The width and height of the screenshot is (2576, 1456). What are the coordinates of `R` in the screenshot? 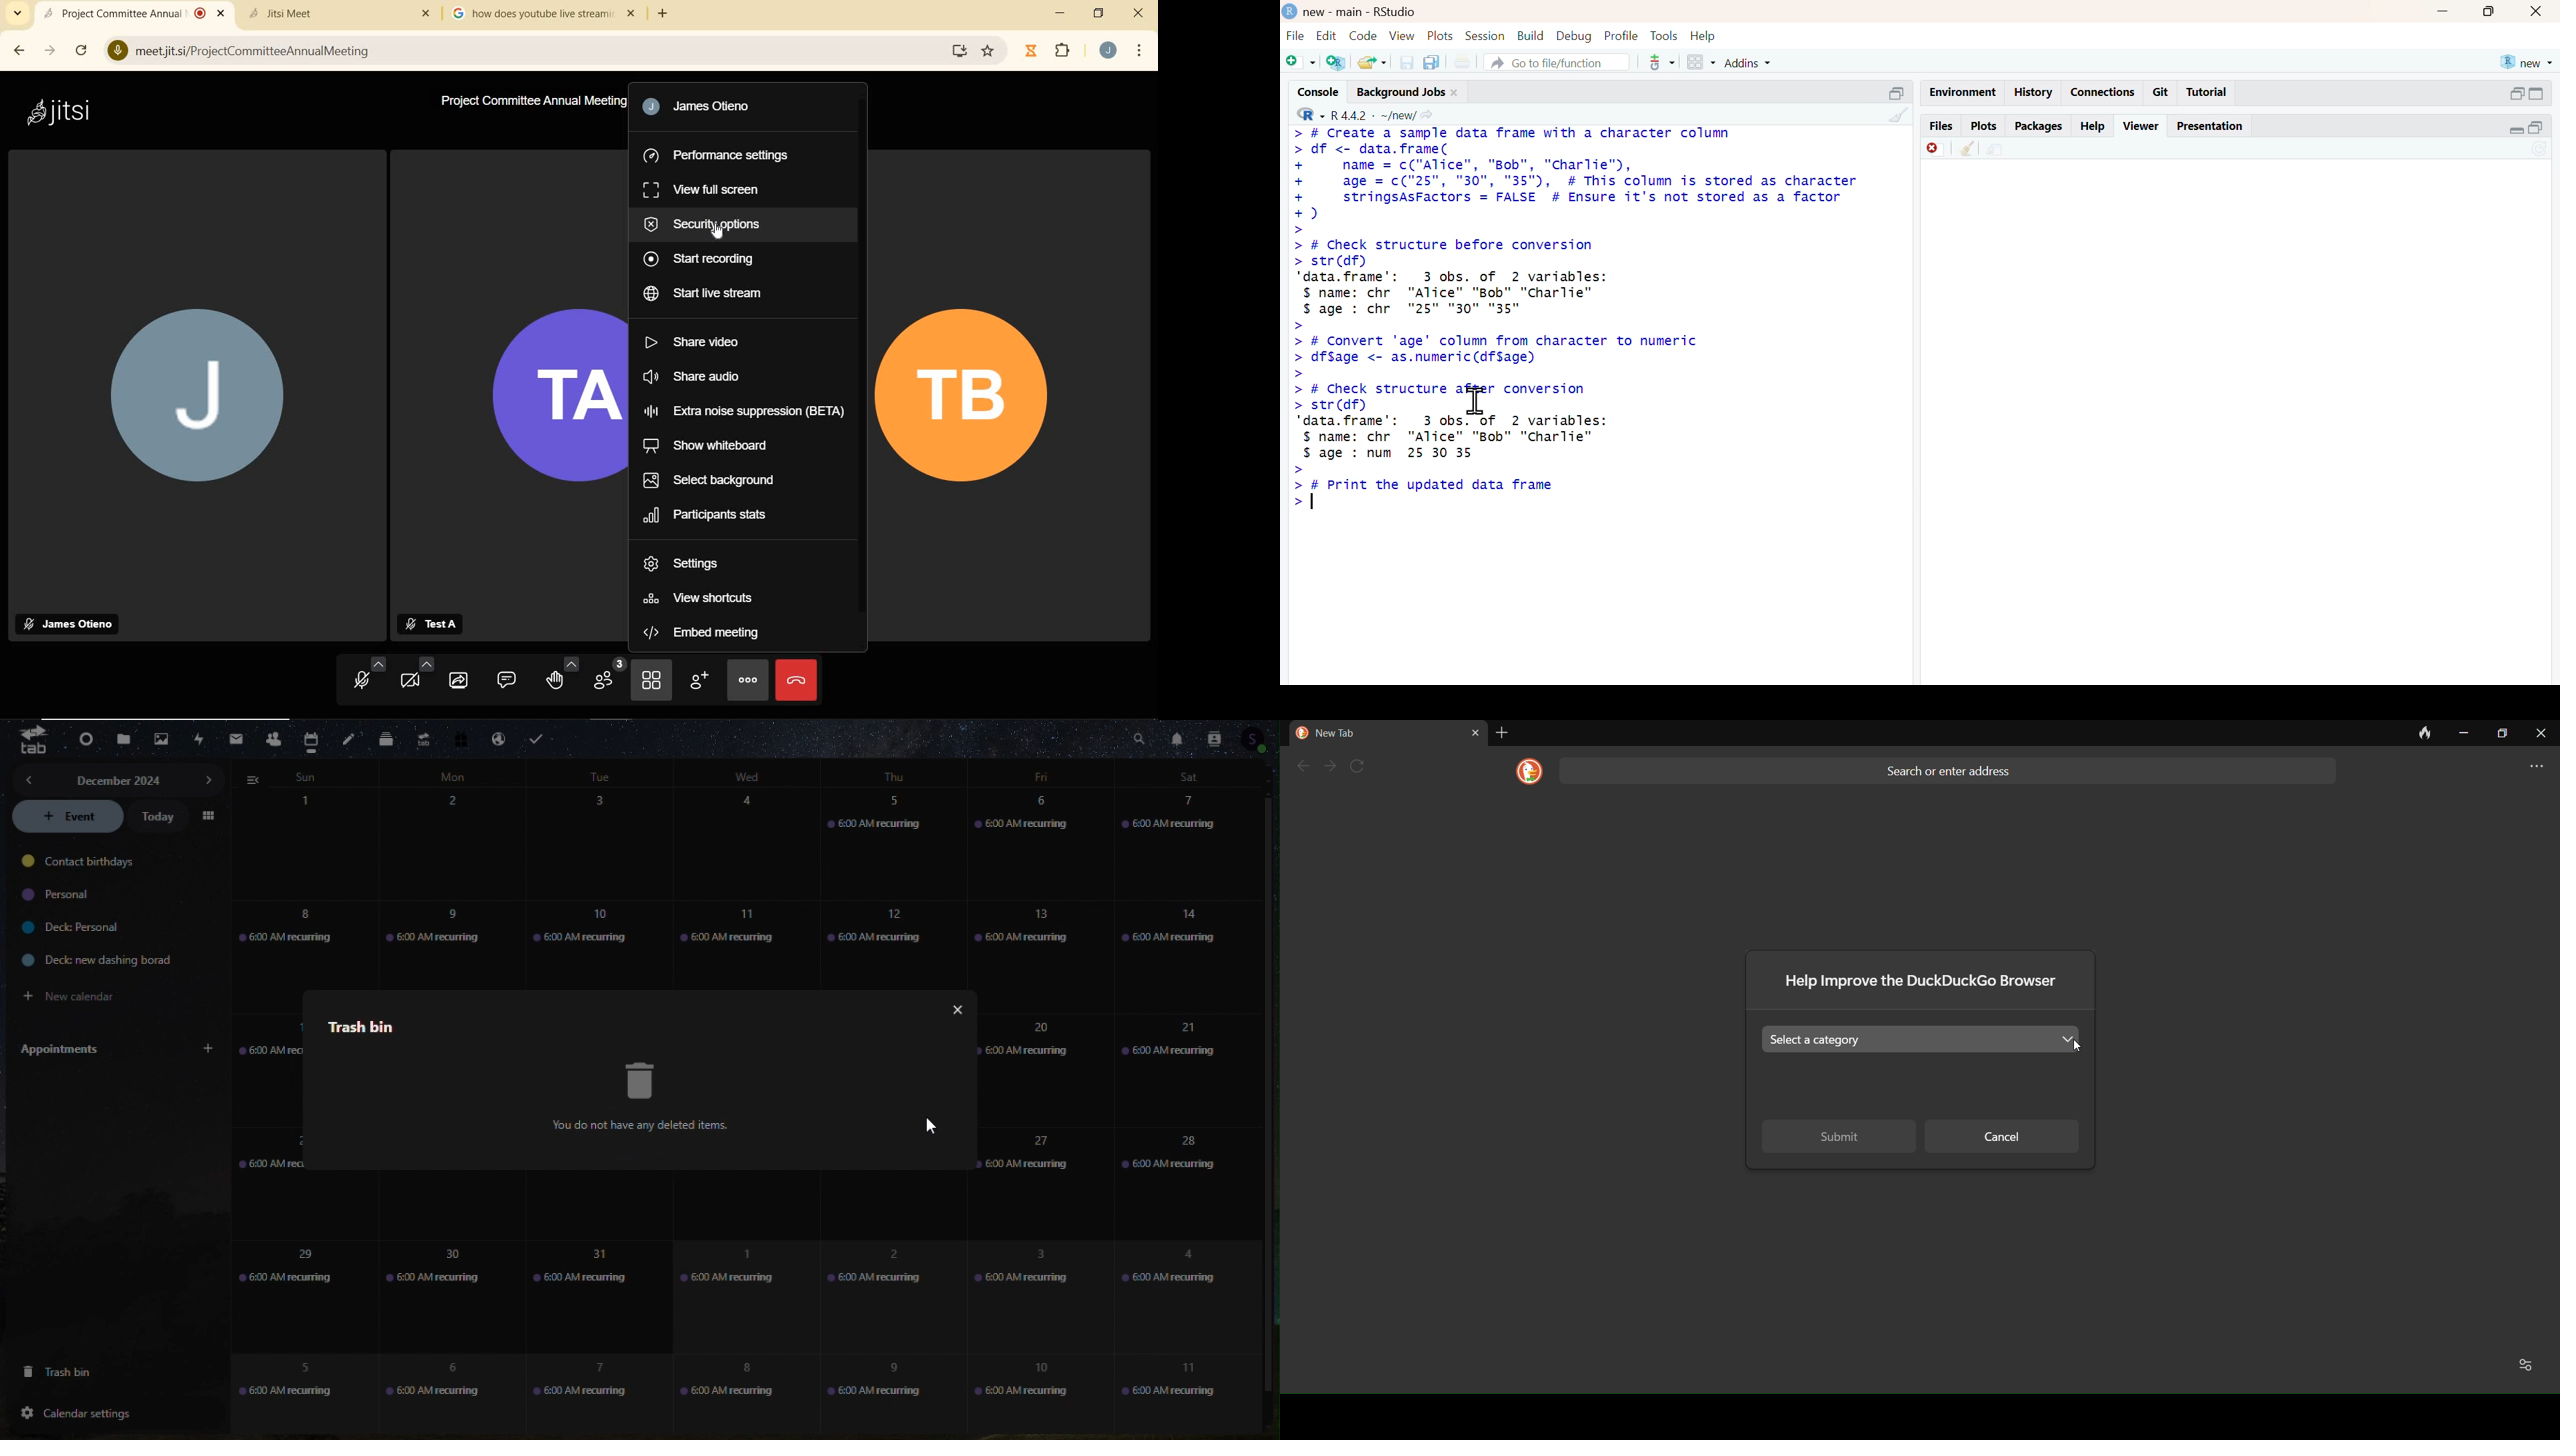 It's located at (1311, 114).